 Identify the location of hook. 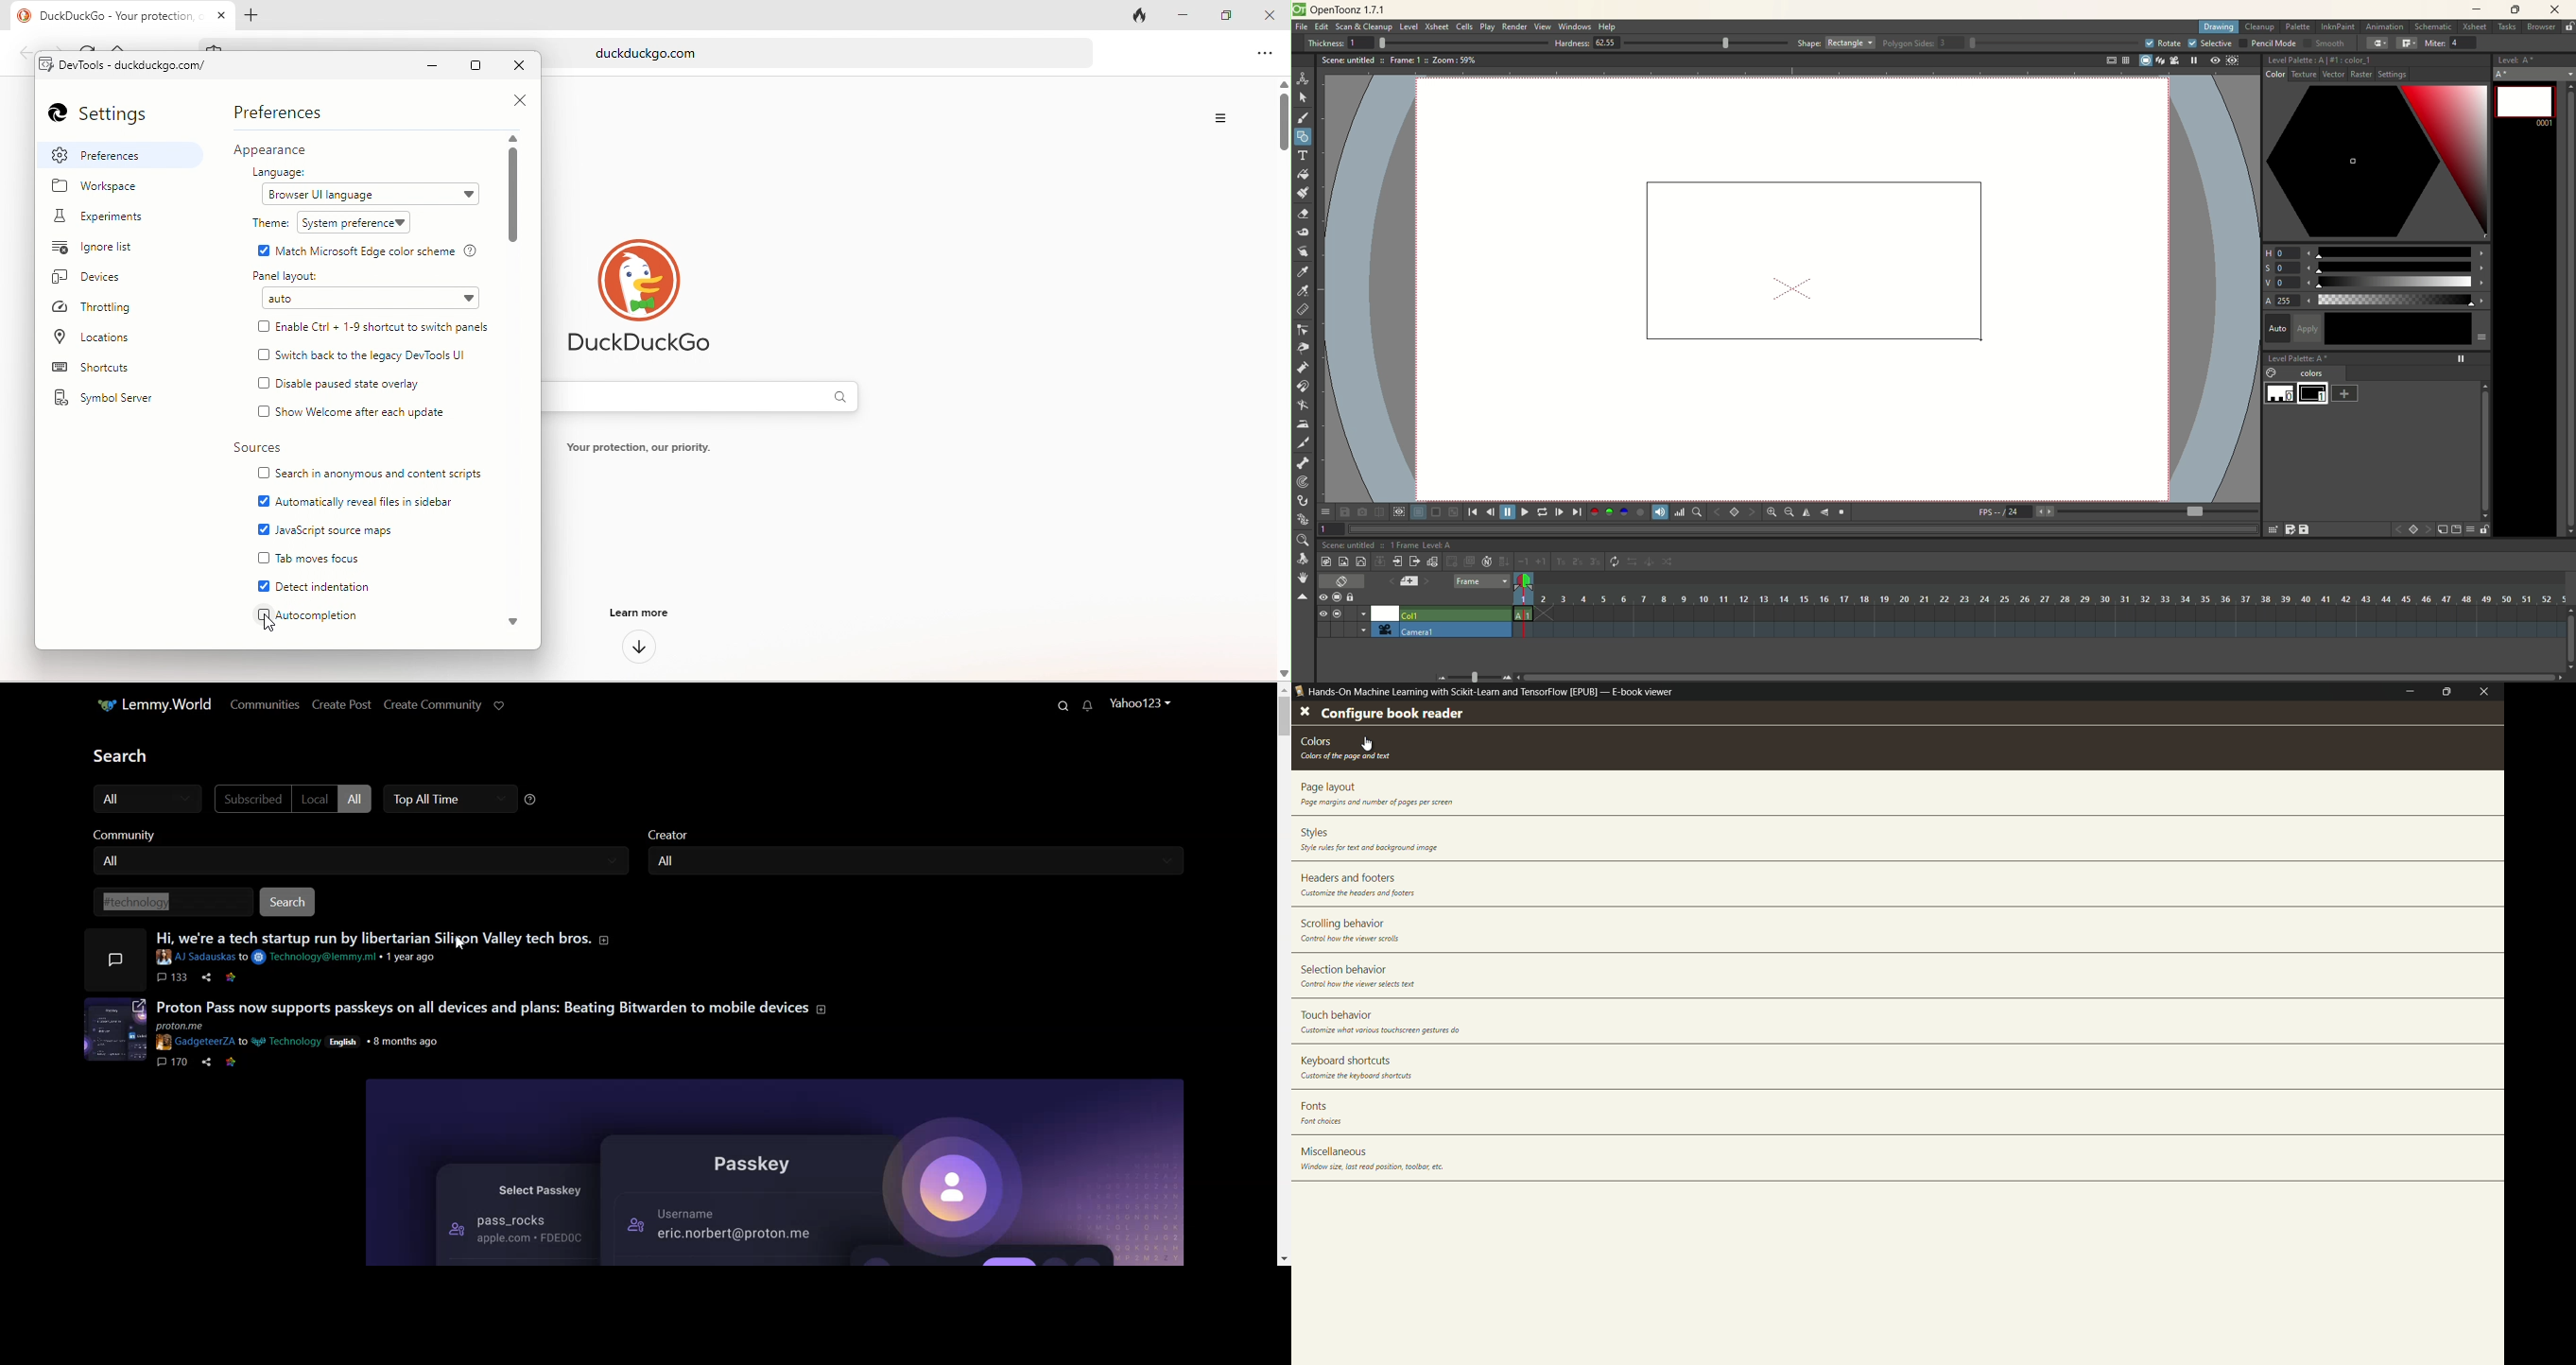
(1304, 502).